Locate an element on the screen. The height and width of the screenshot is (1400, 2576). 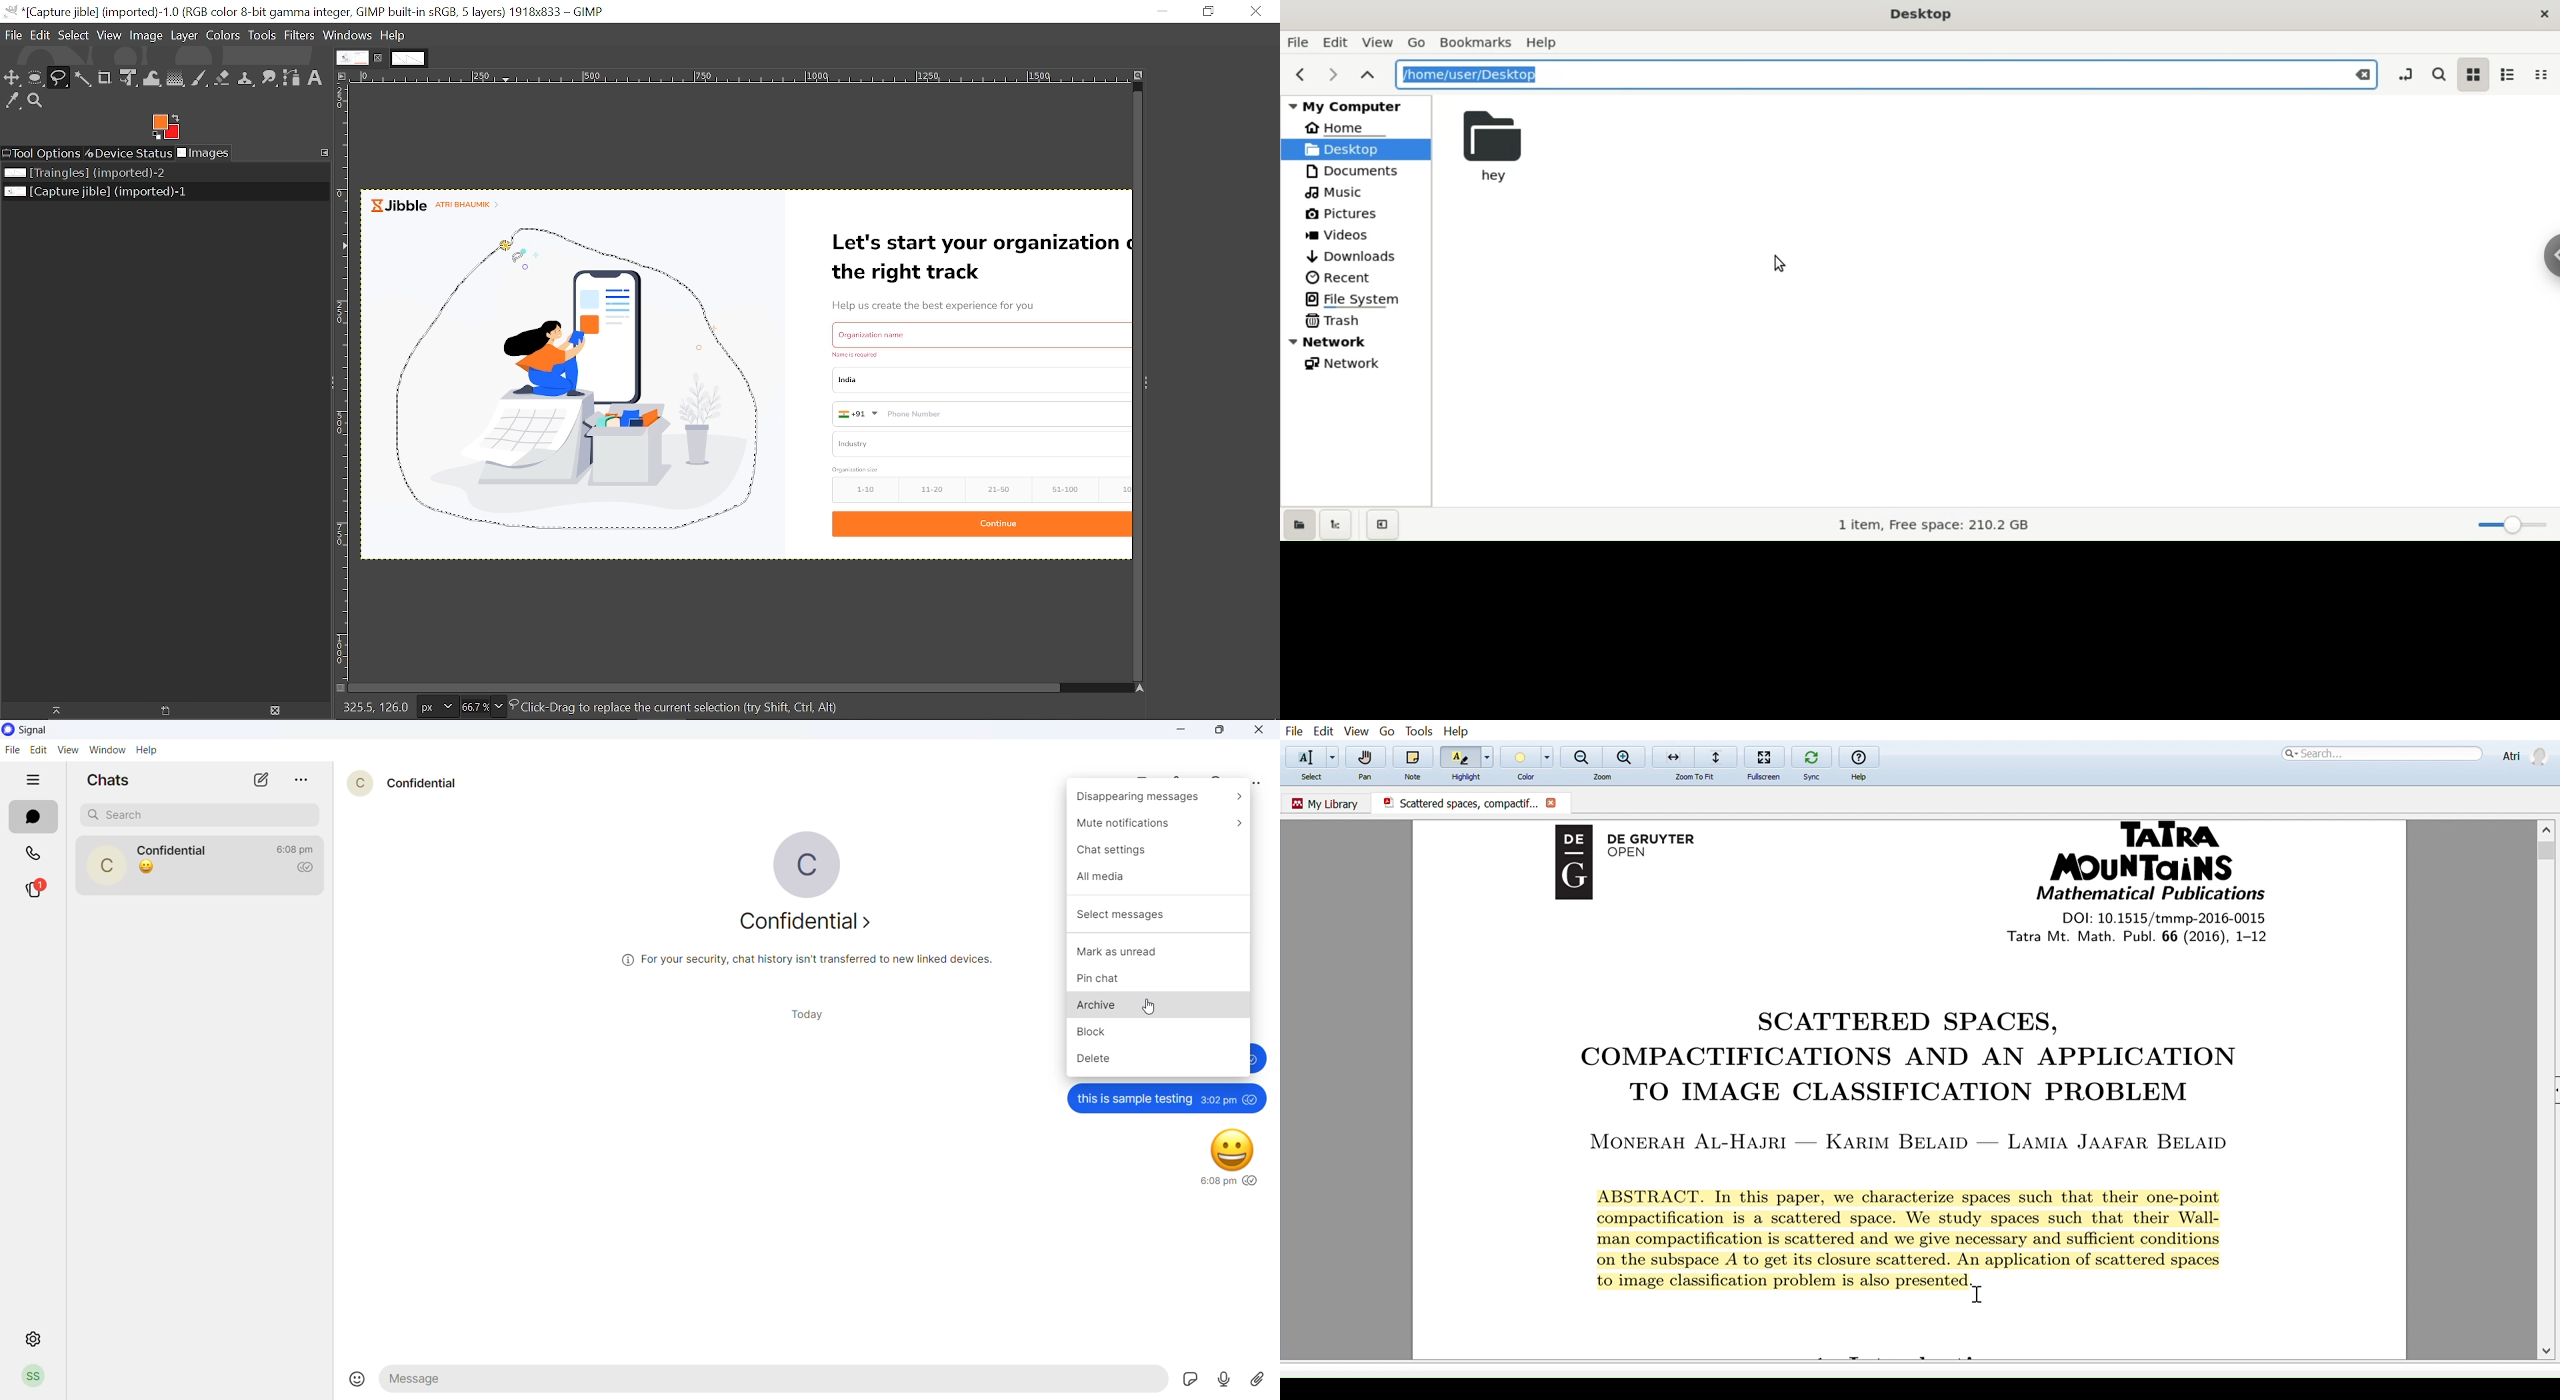
6:08 pm is located at coordinates (1217, 1182).